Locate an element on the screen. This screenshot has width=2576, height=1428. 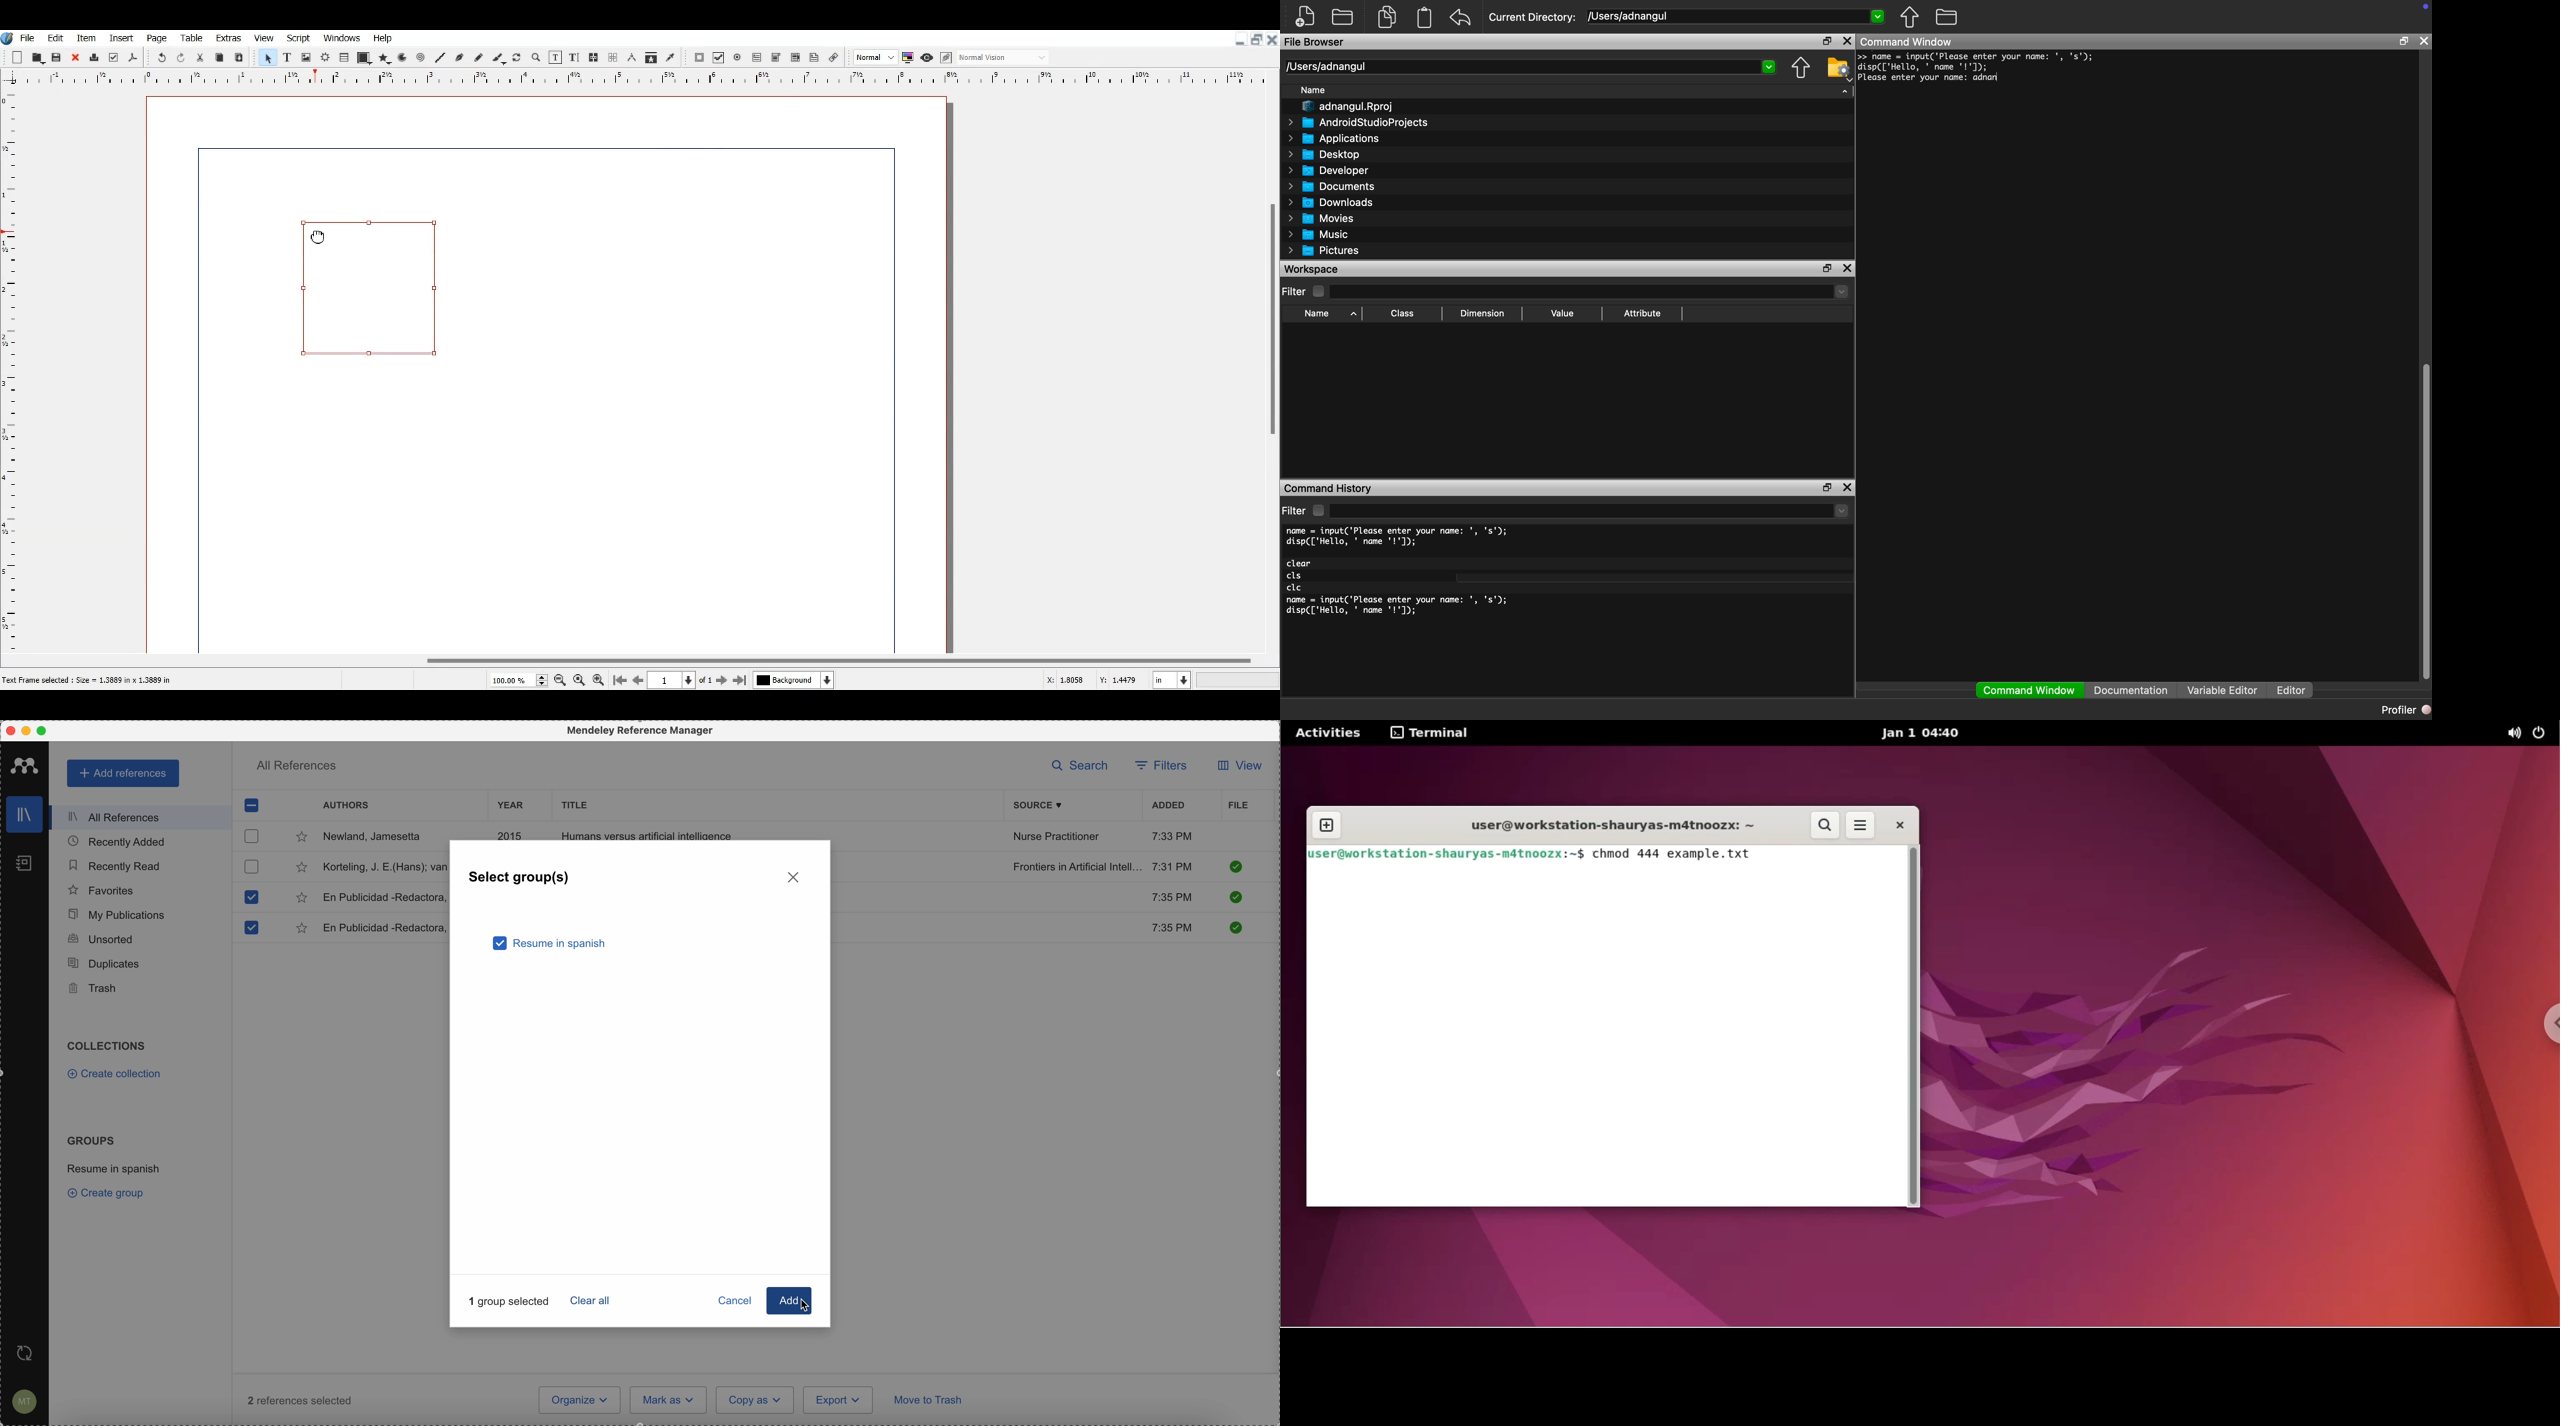
Image Frame is located at coordinates (306, 57).